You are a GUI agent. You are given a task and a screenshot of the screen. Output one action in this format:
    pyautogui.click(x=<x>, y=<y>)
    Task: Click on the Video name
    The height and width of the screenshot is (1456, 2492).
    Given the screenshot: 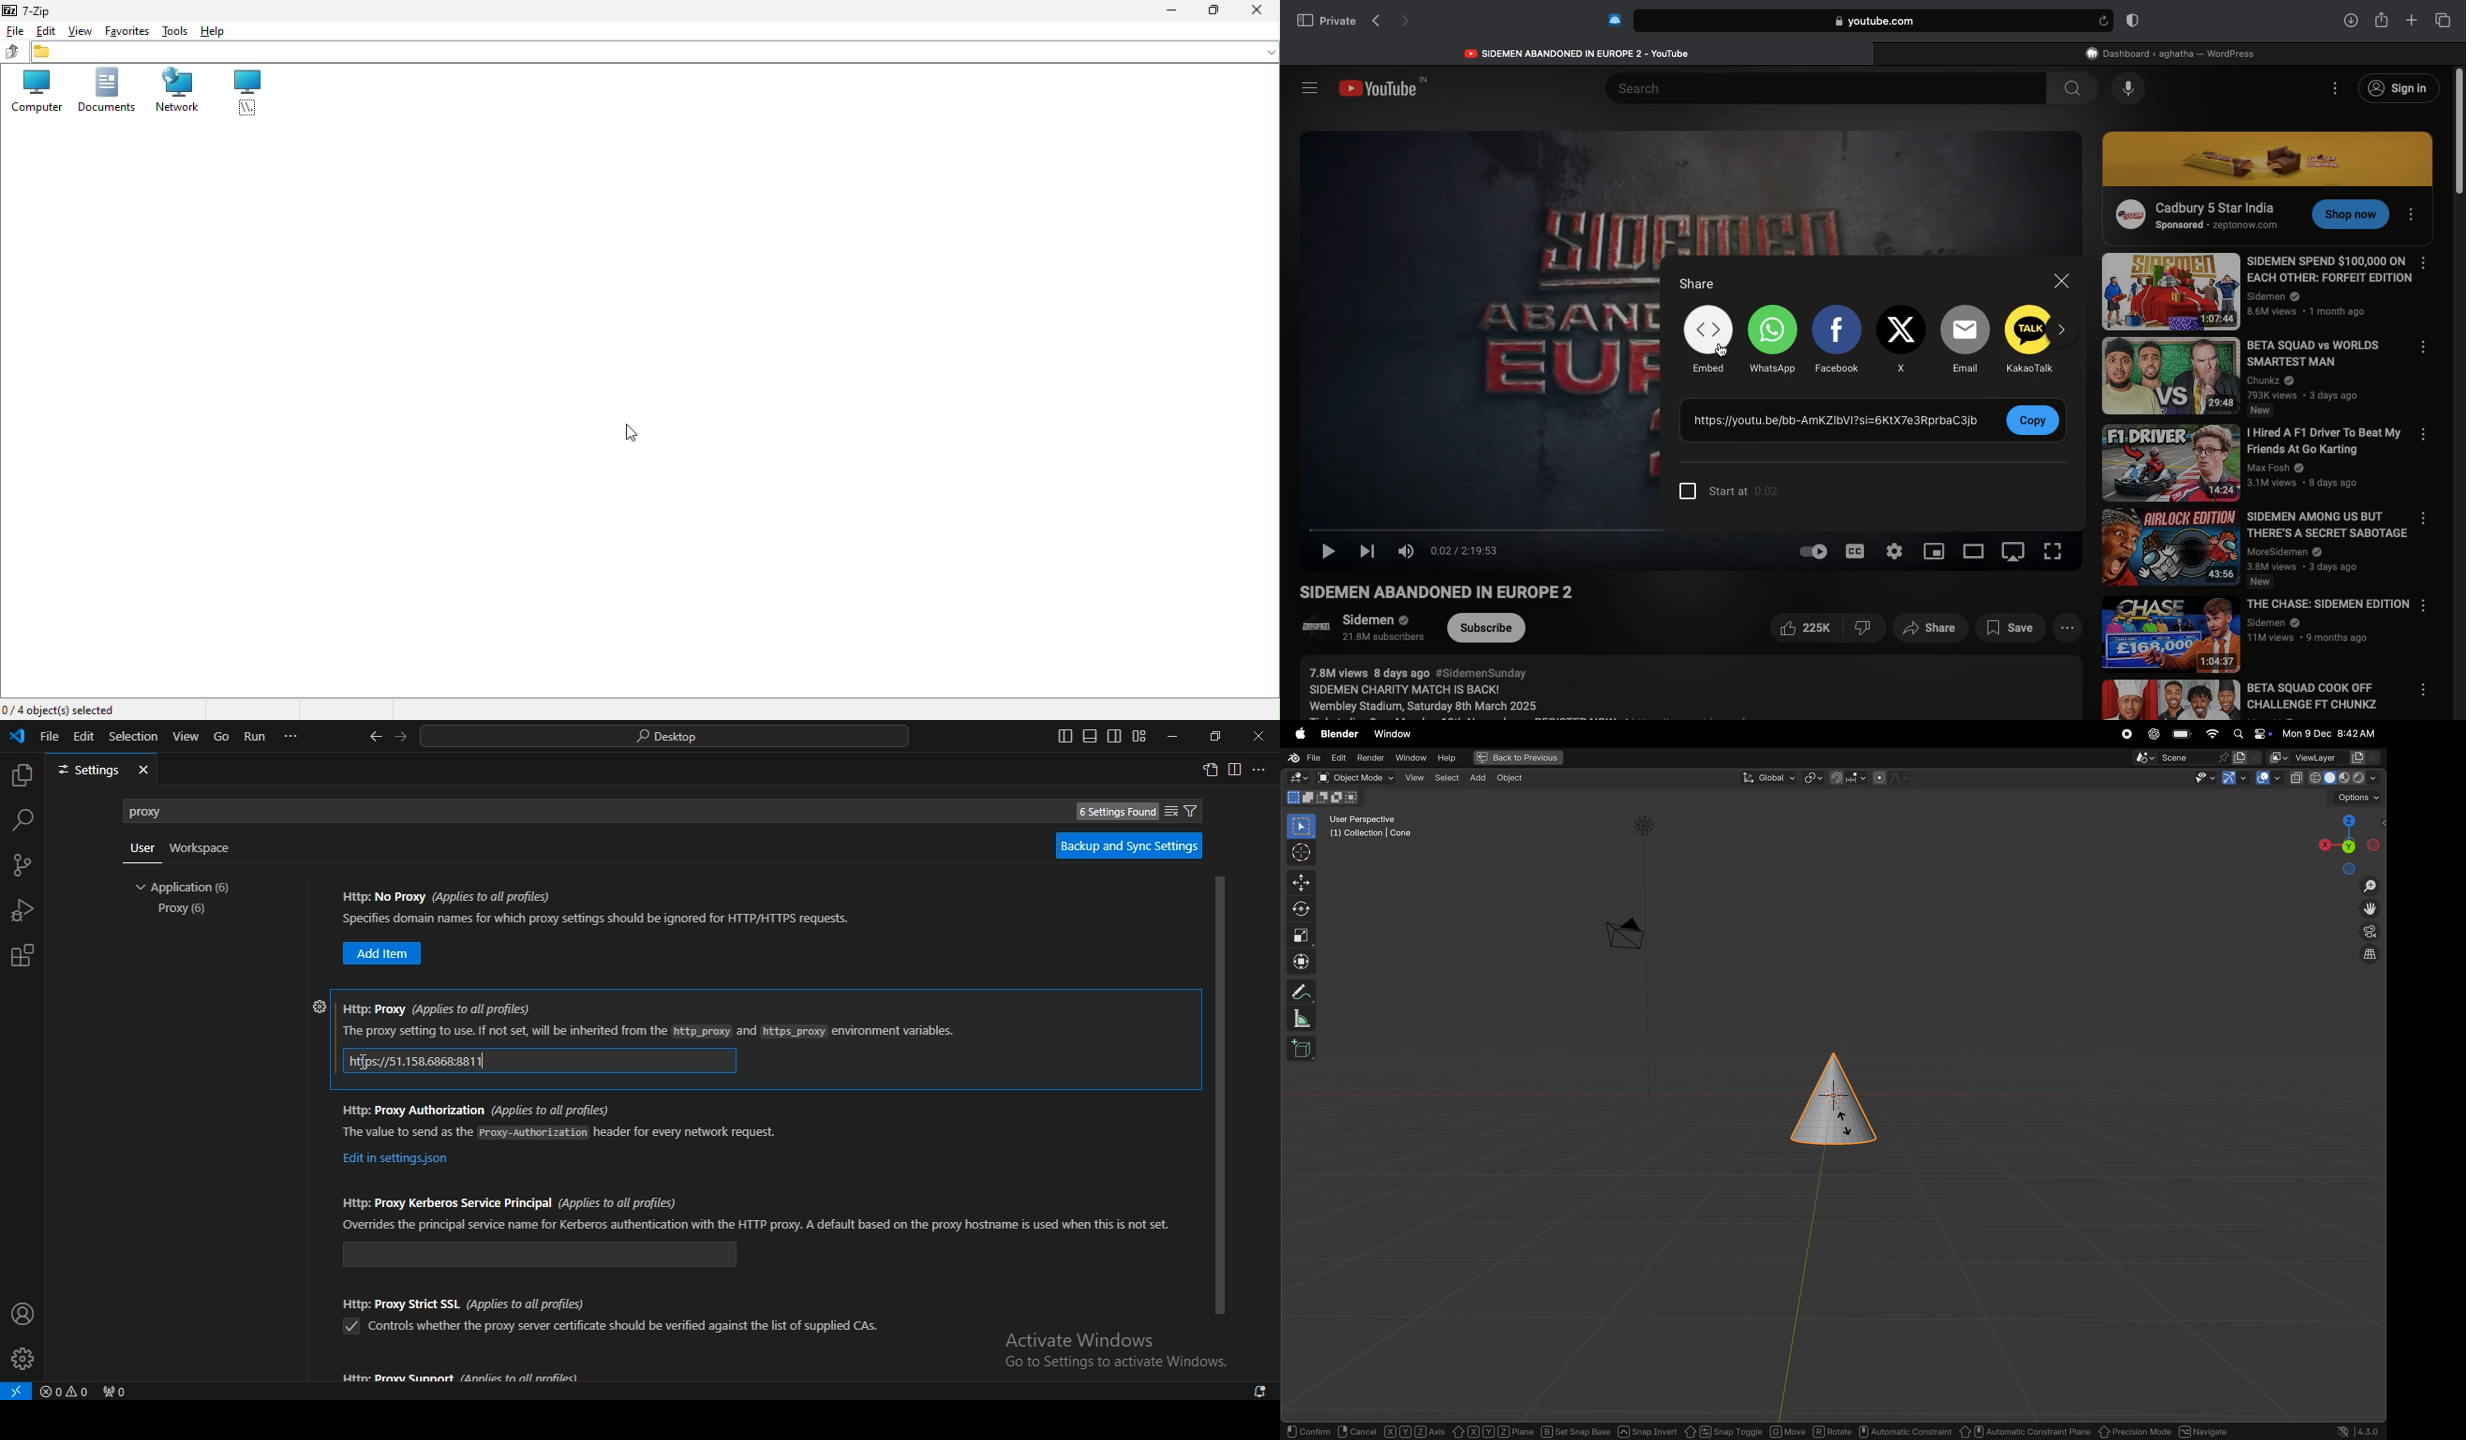 What is the action you would take?
    pyautogui.click(x=2257, y=292)
    